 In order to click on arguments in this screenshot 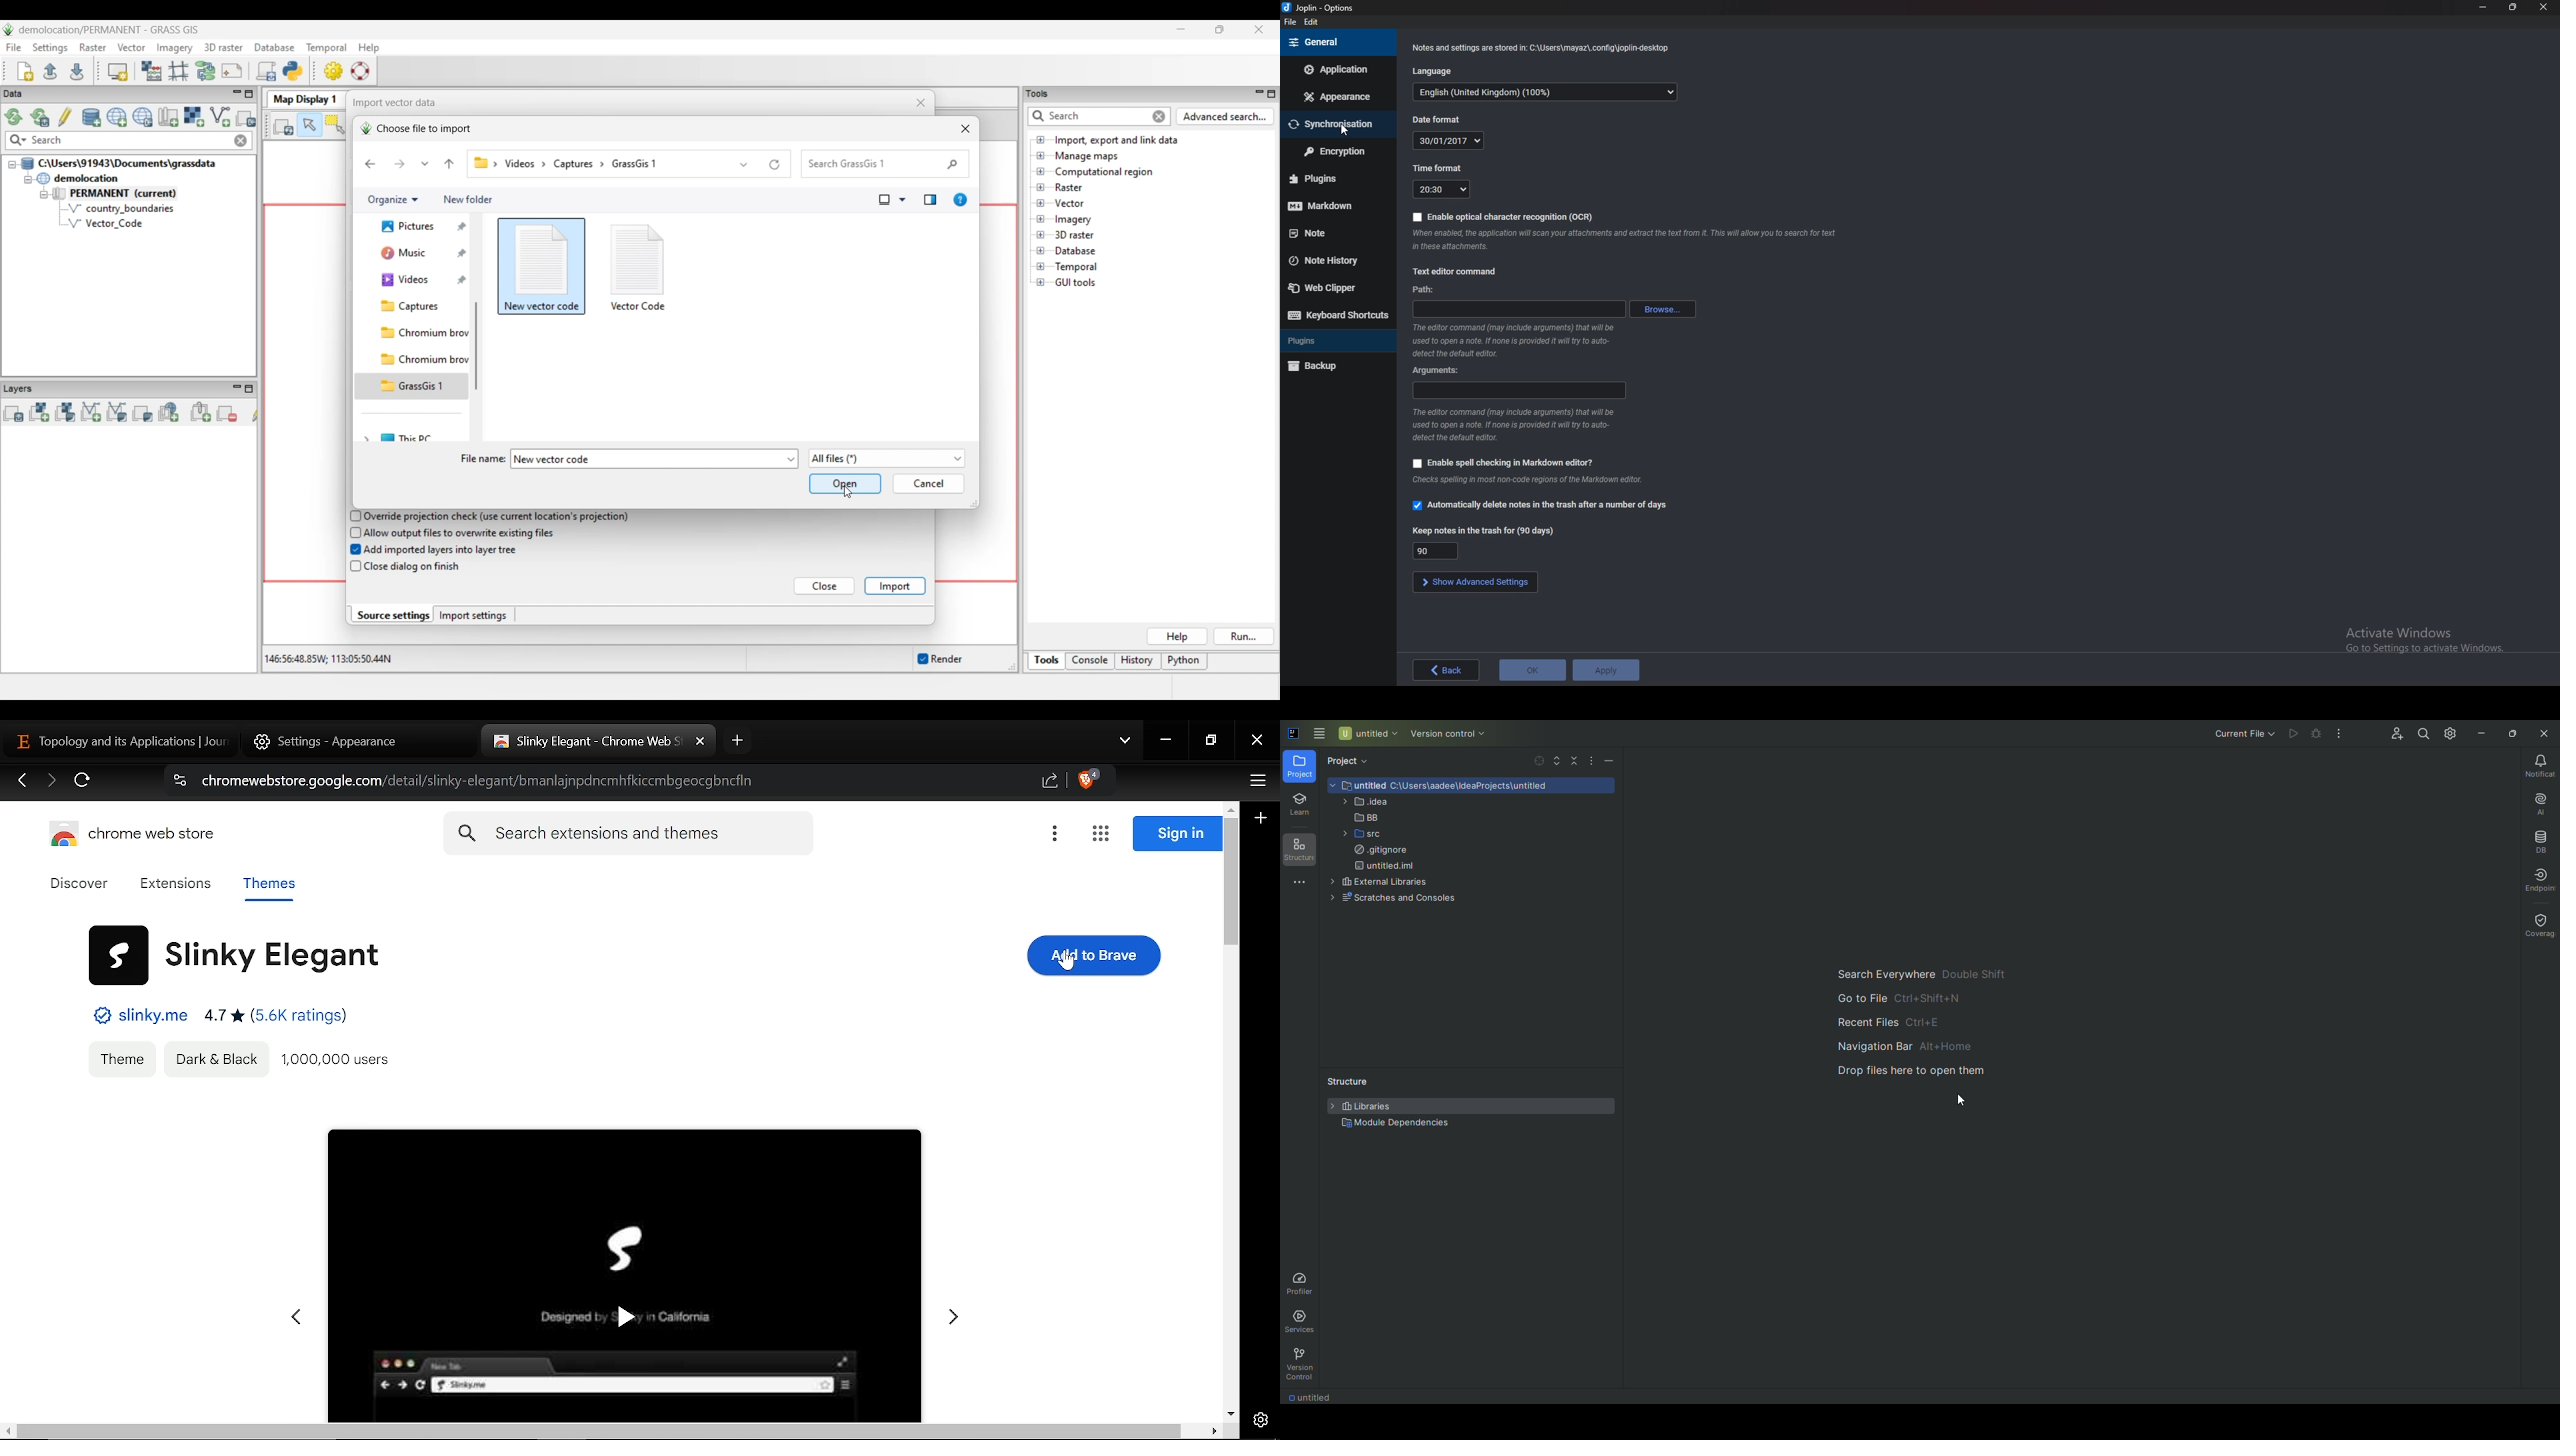, I will do `click(1519, 390)`.